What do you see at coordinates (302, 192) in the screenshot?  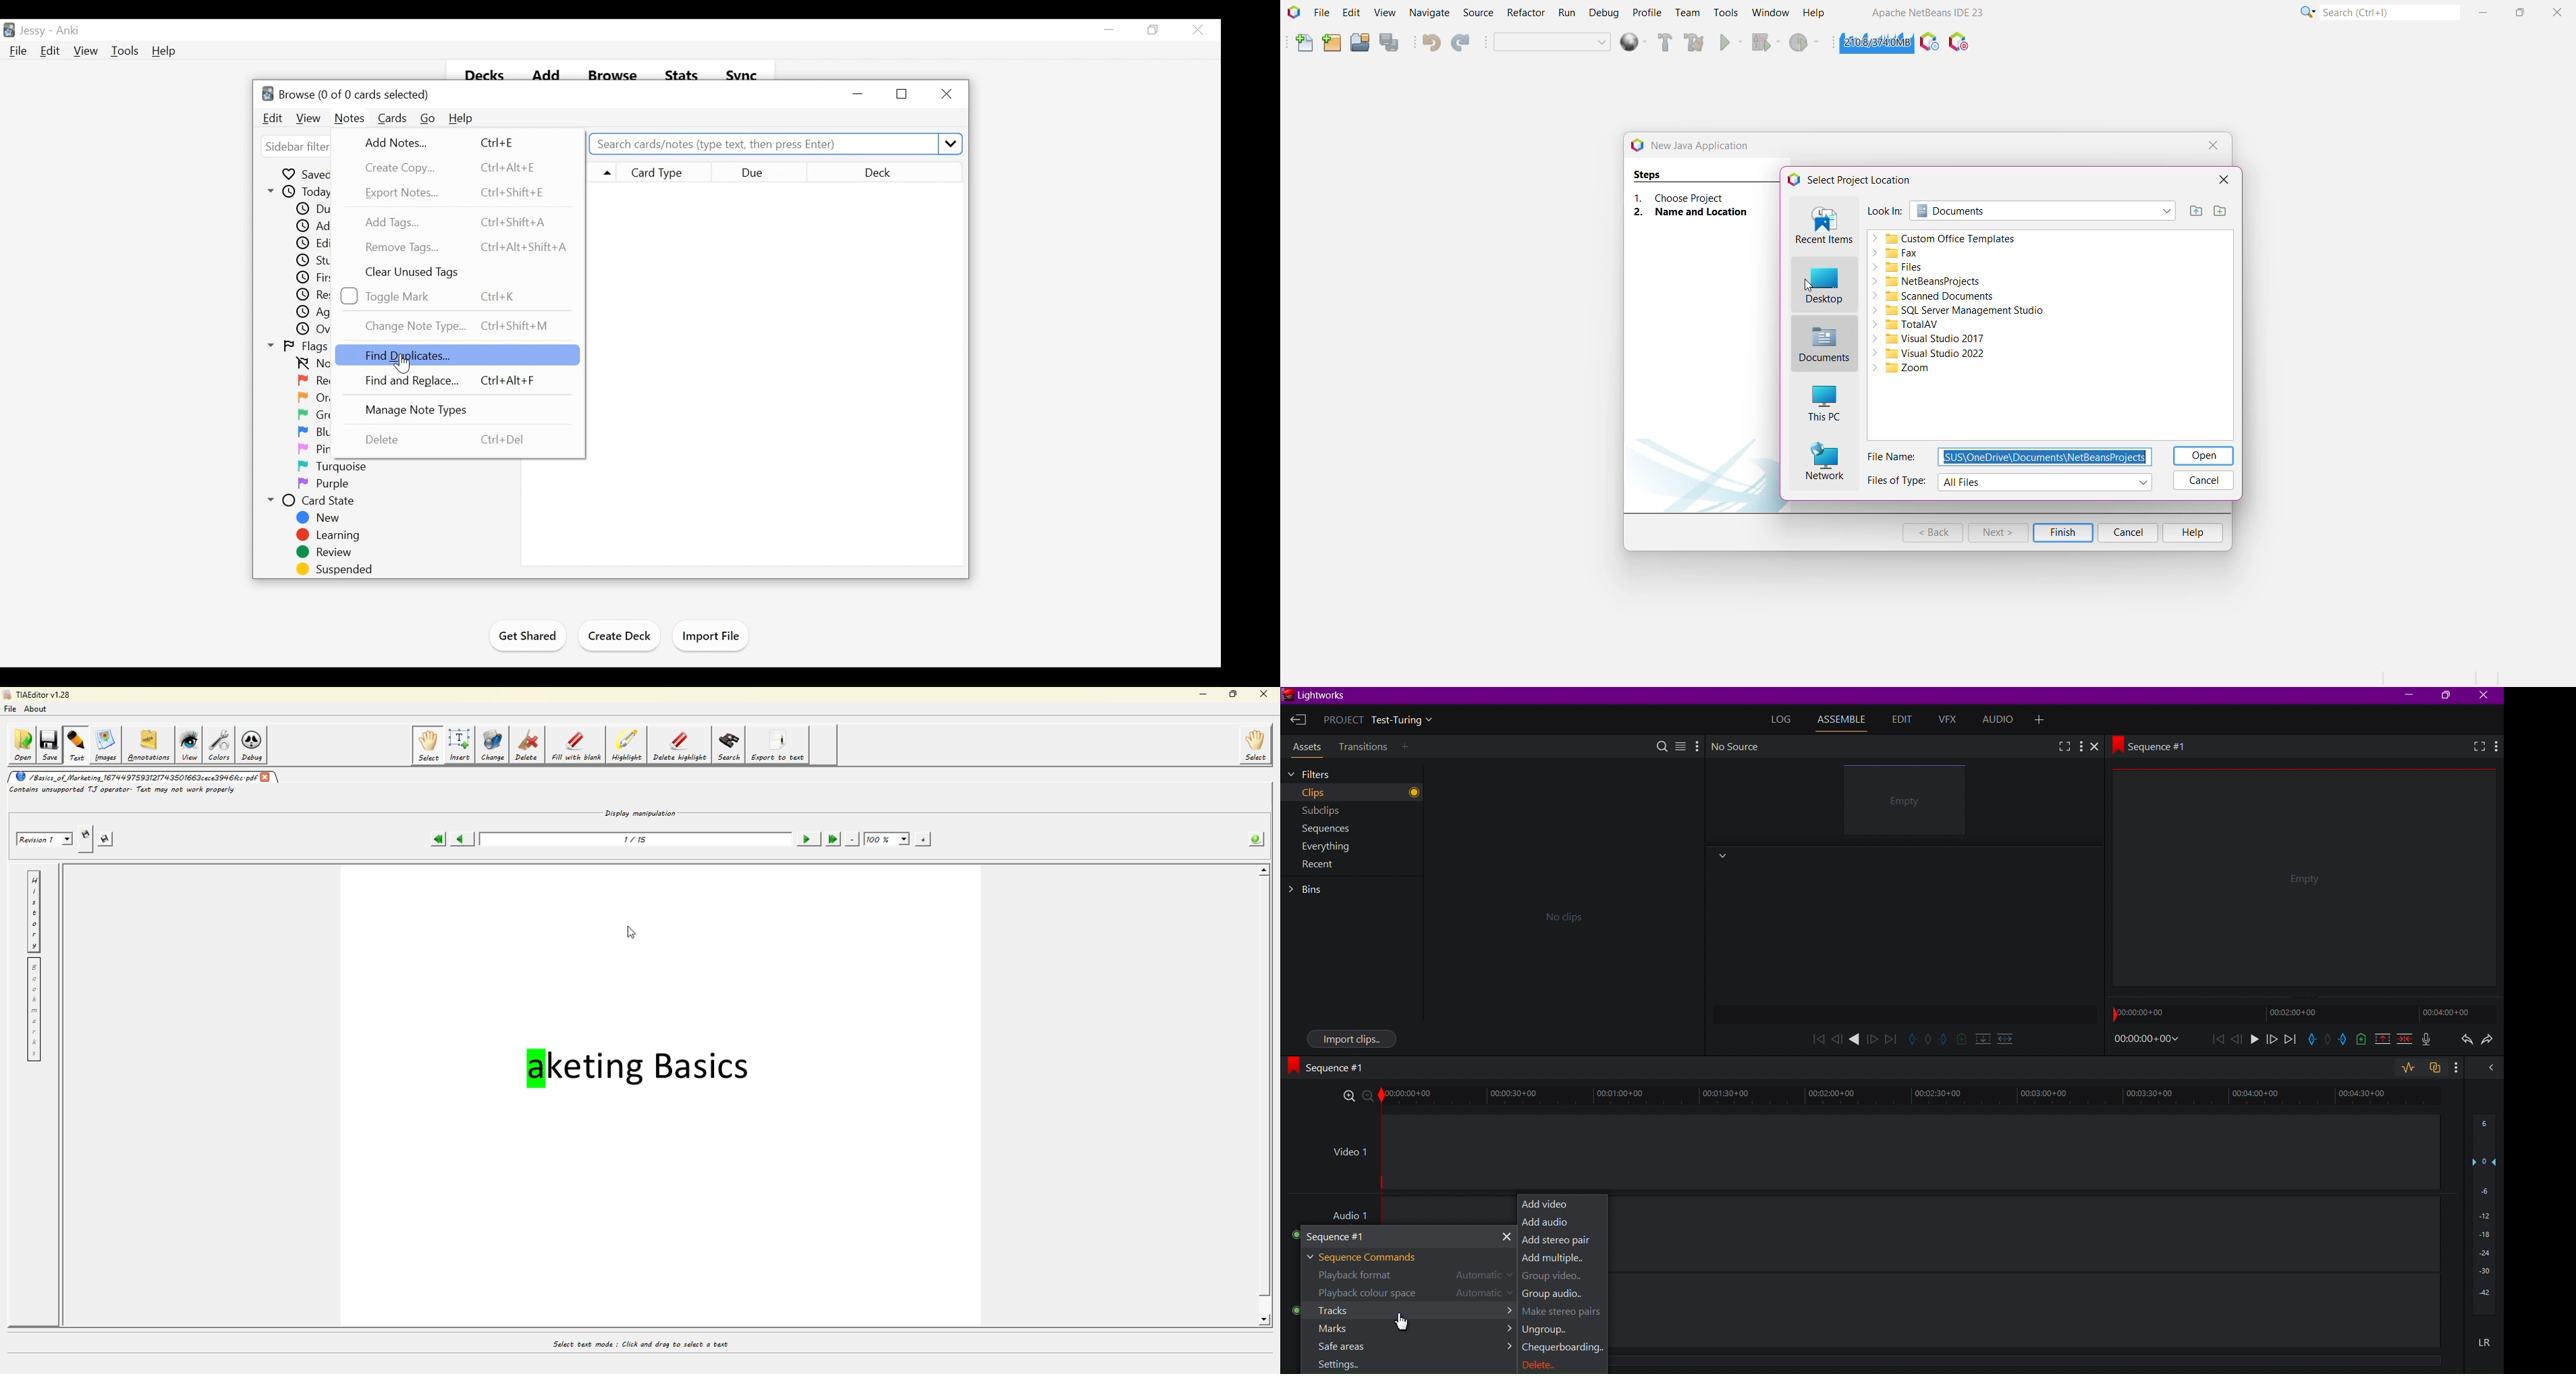 I see `Today` at bounding box center [302, 192].